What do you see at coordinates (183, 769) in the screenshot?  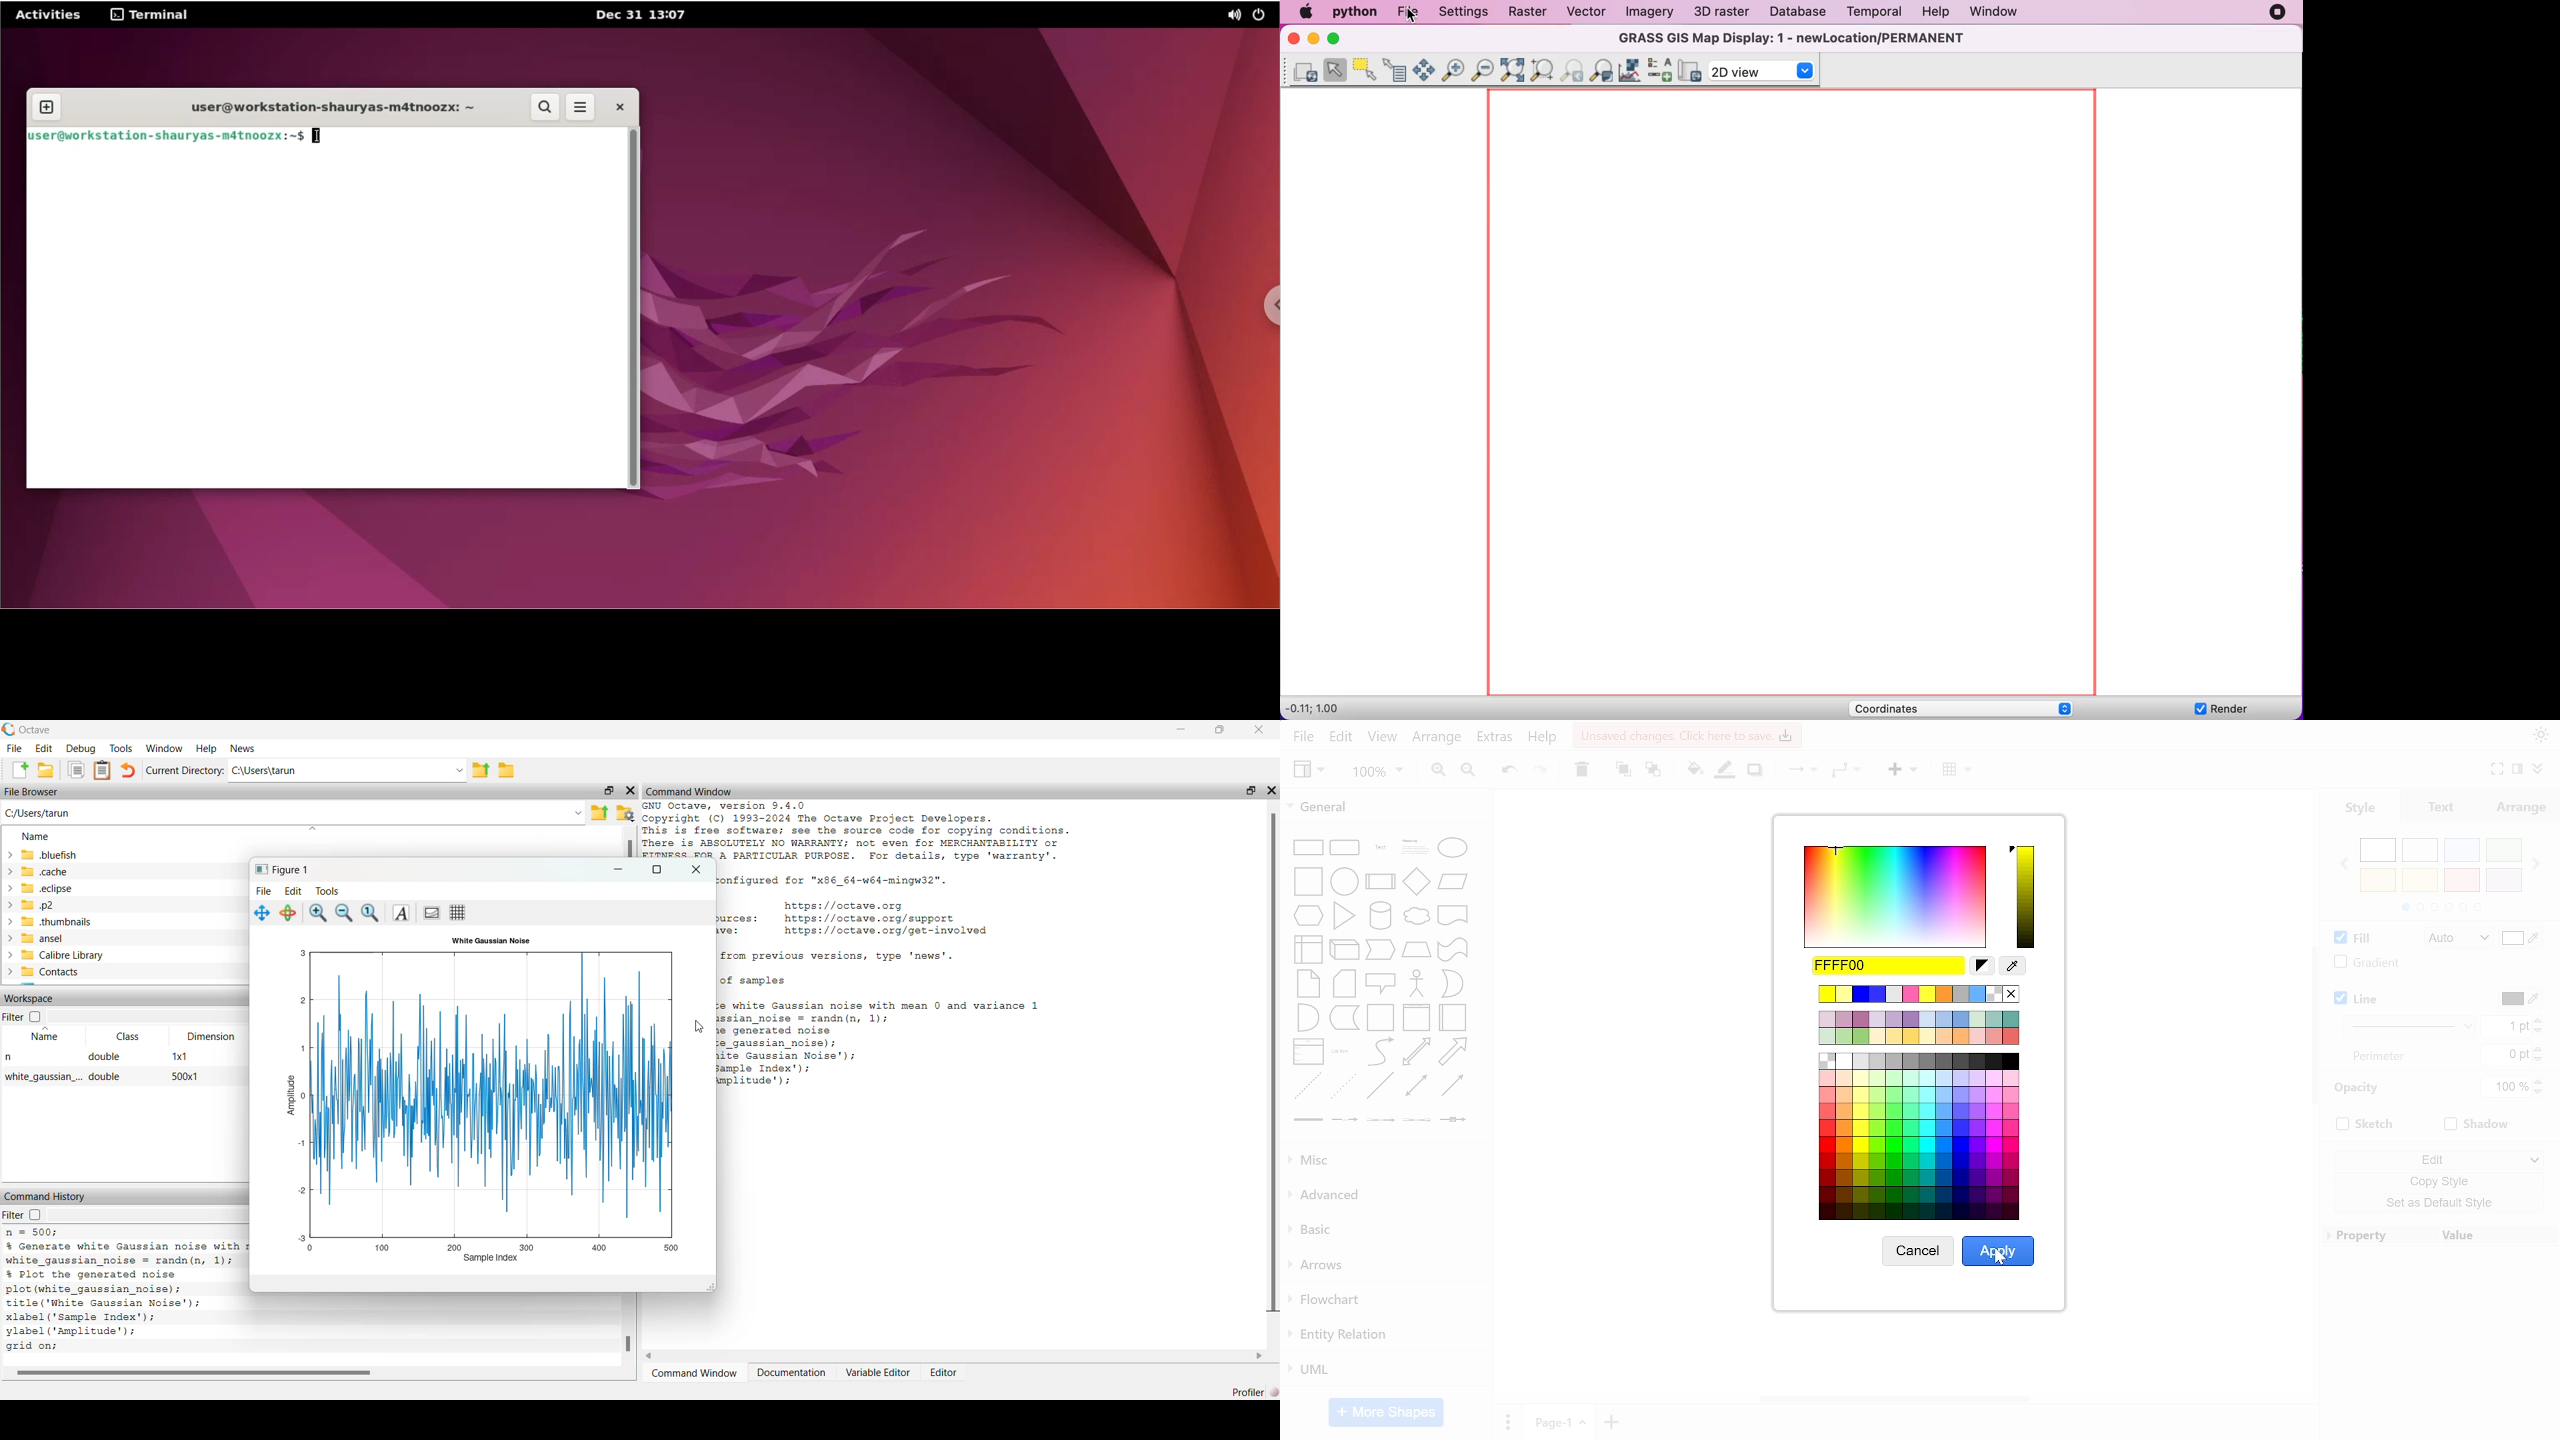 I see `Current Directory` at bounding box center [183, 769].